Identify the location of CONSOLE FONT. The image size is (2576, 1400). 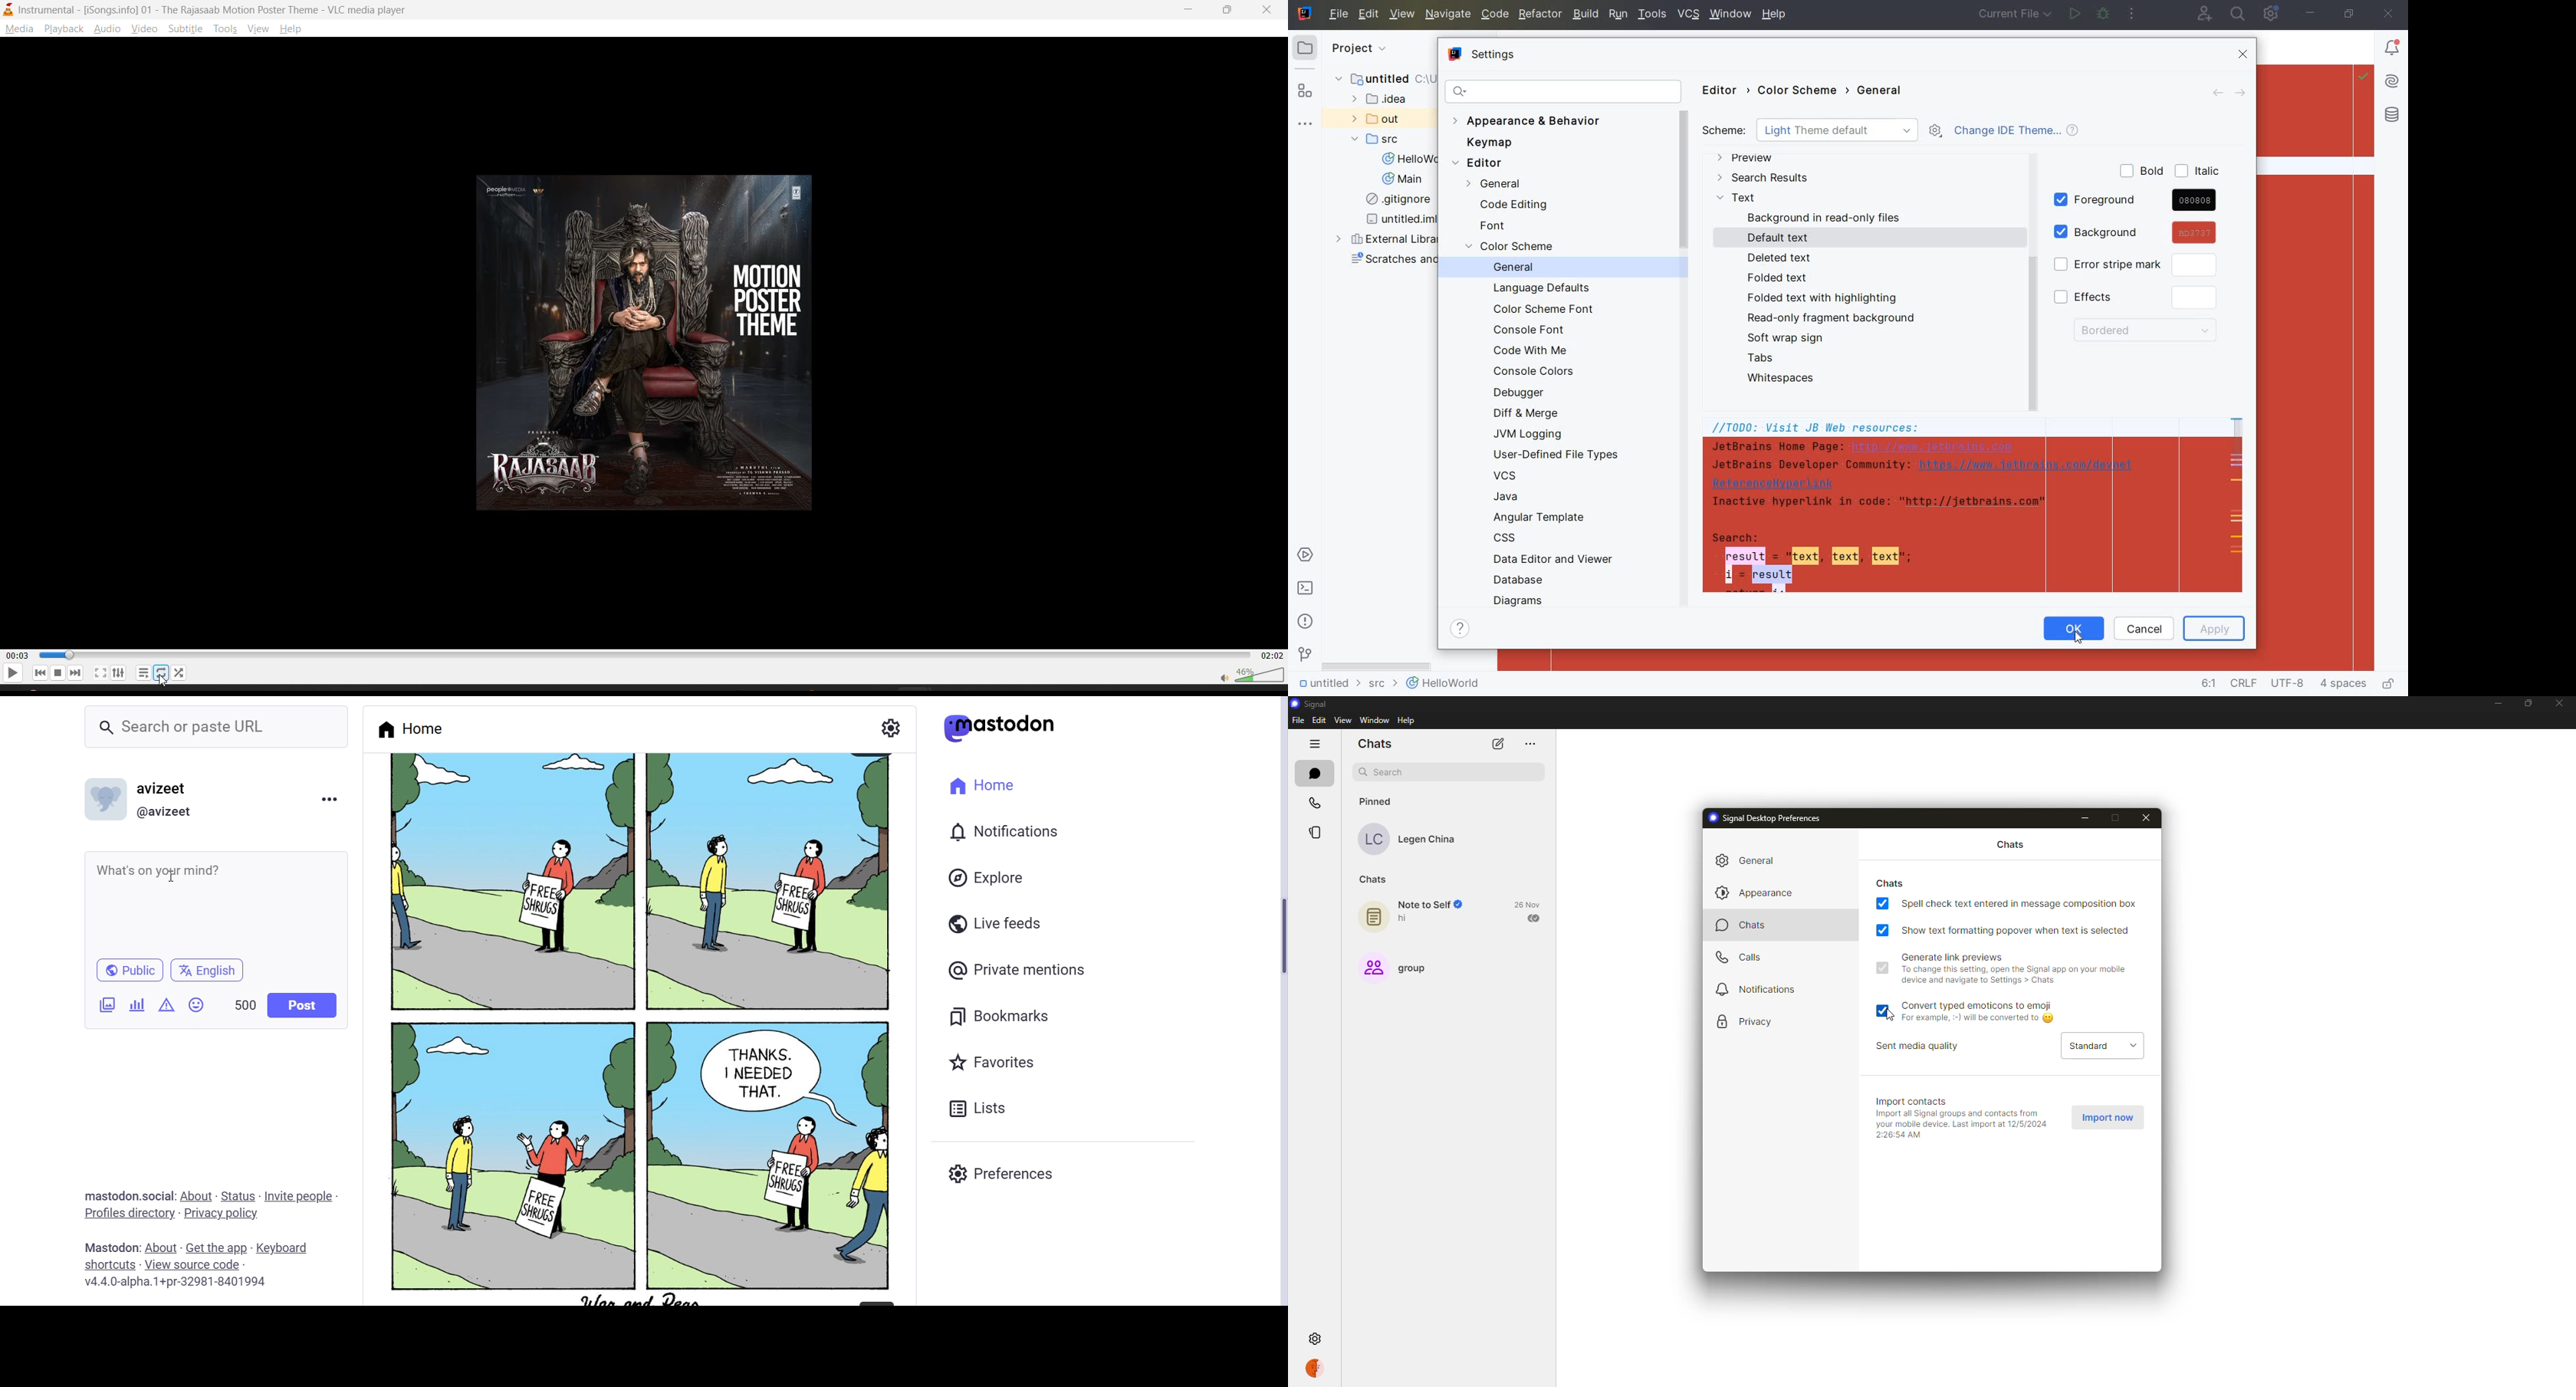
(1531, 329).